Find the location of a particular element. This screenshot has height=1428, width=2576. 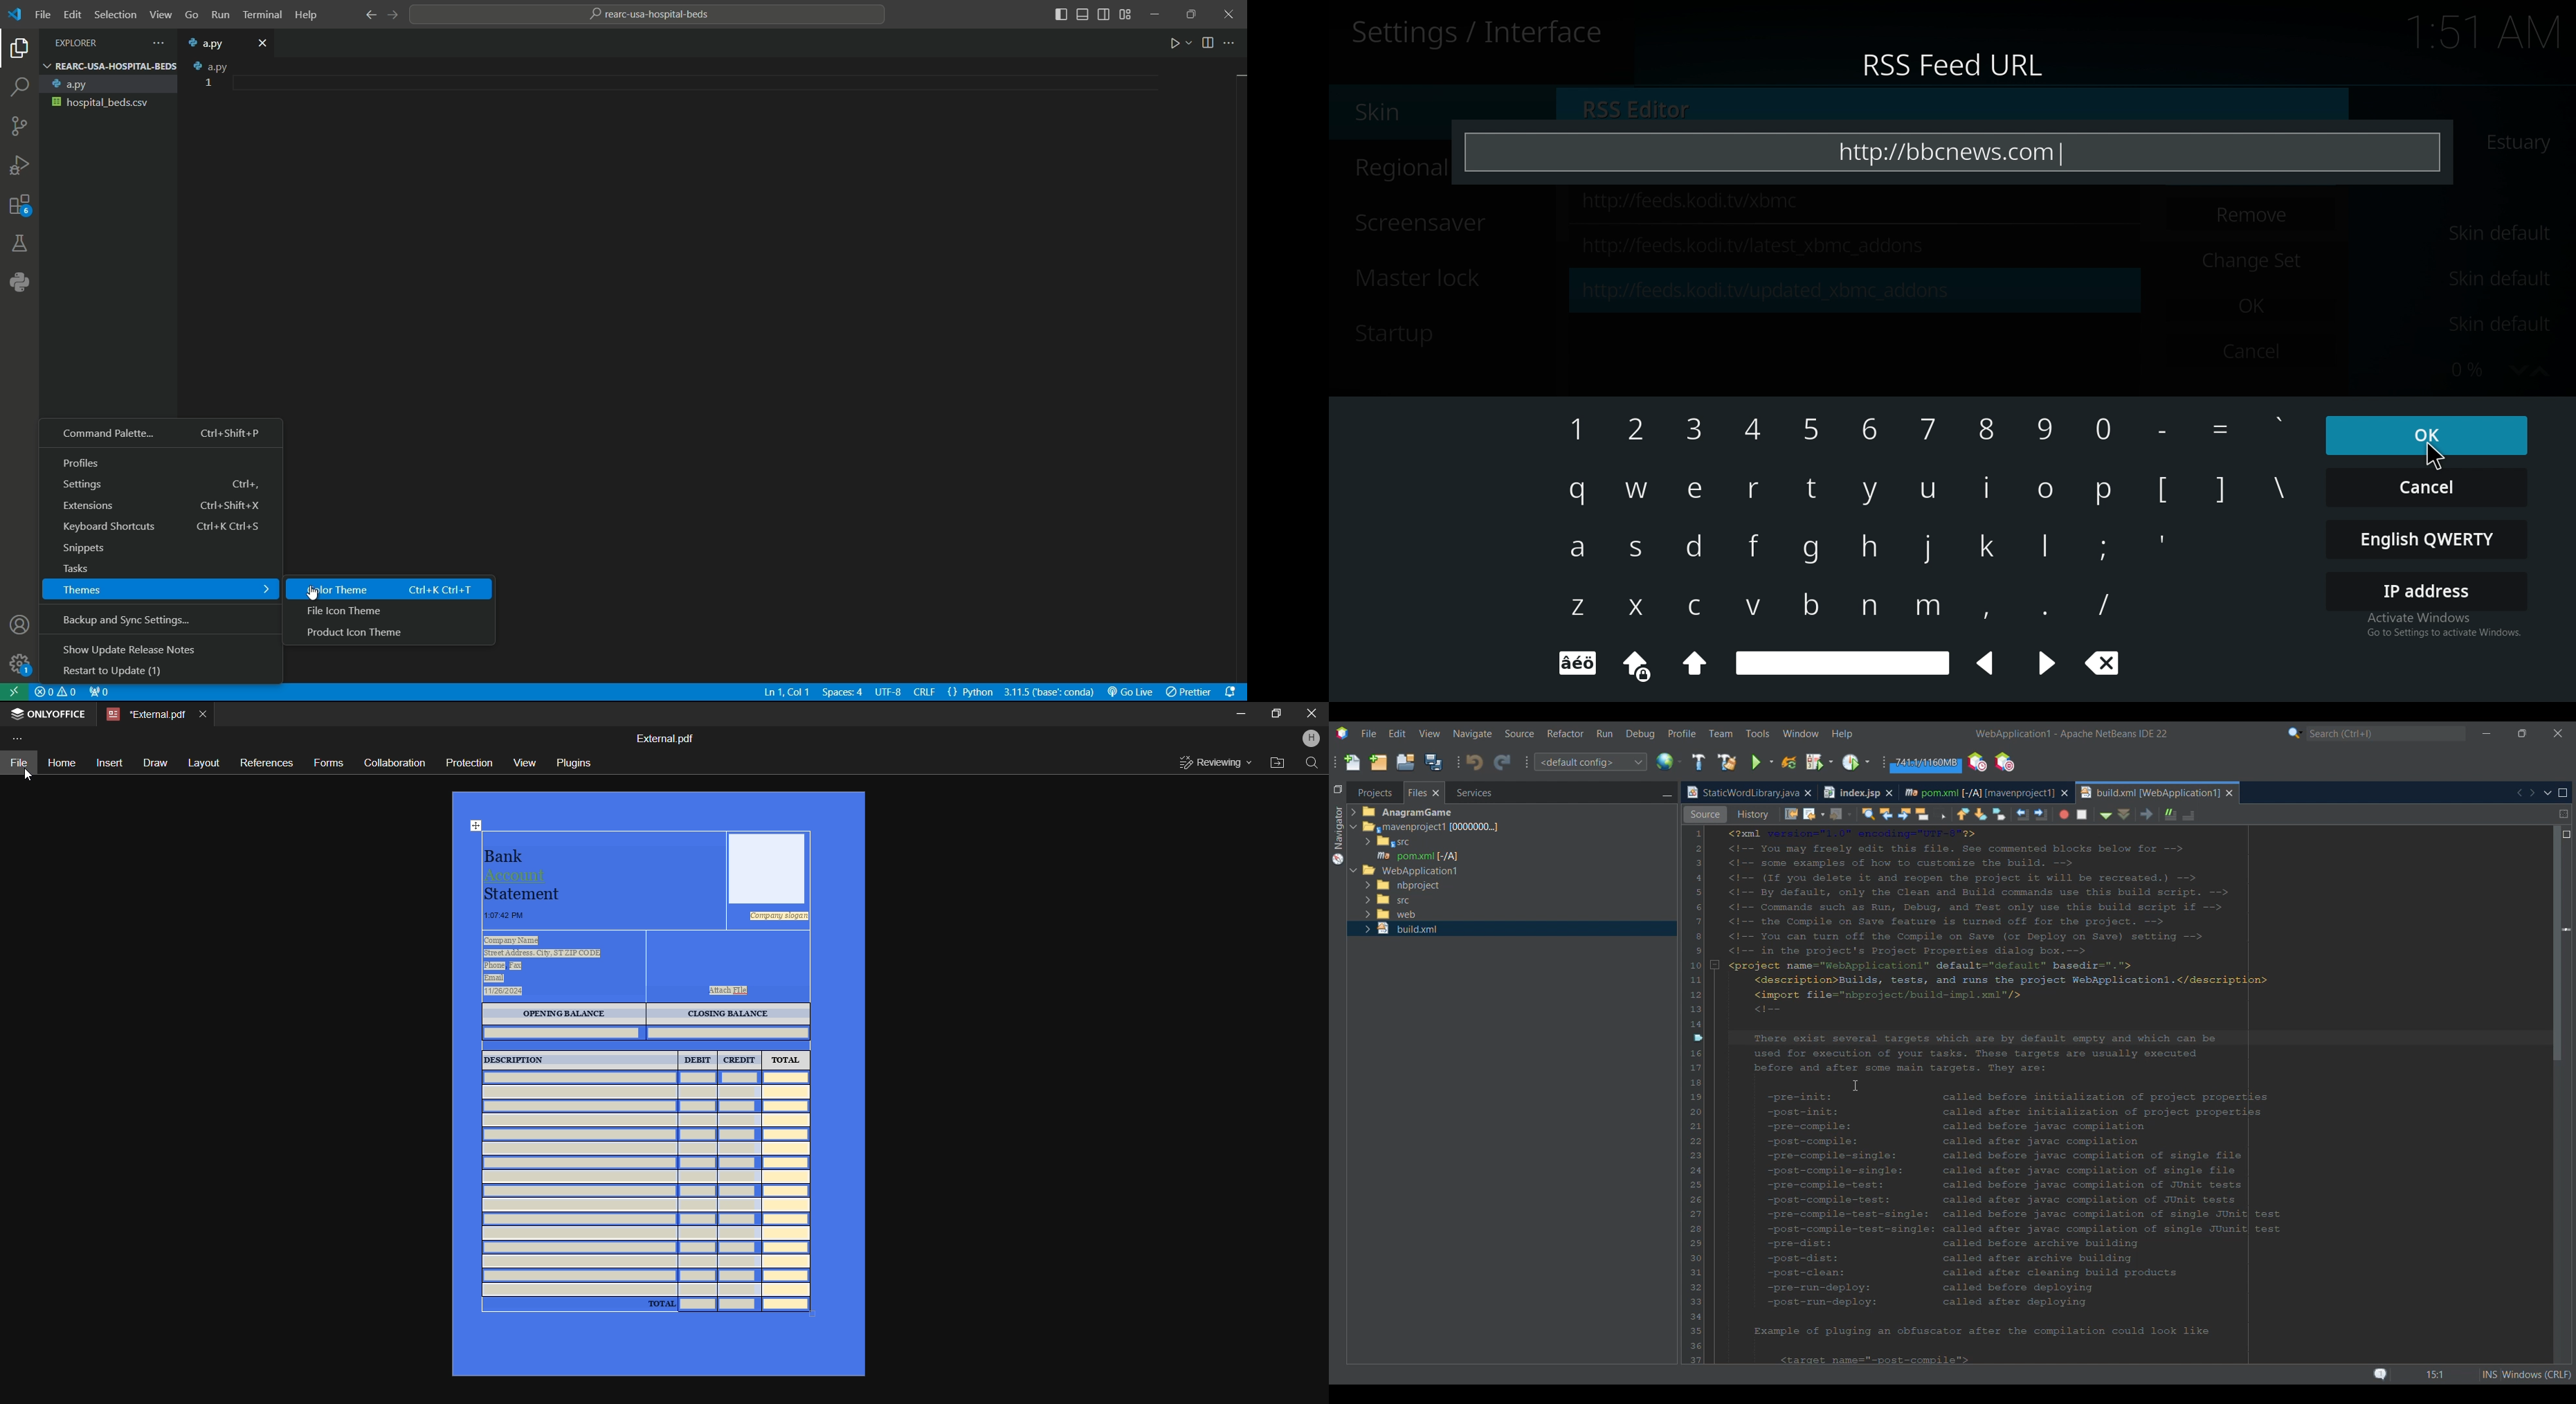

explorer is located at coordinates (20, 51).